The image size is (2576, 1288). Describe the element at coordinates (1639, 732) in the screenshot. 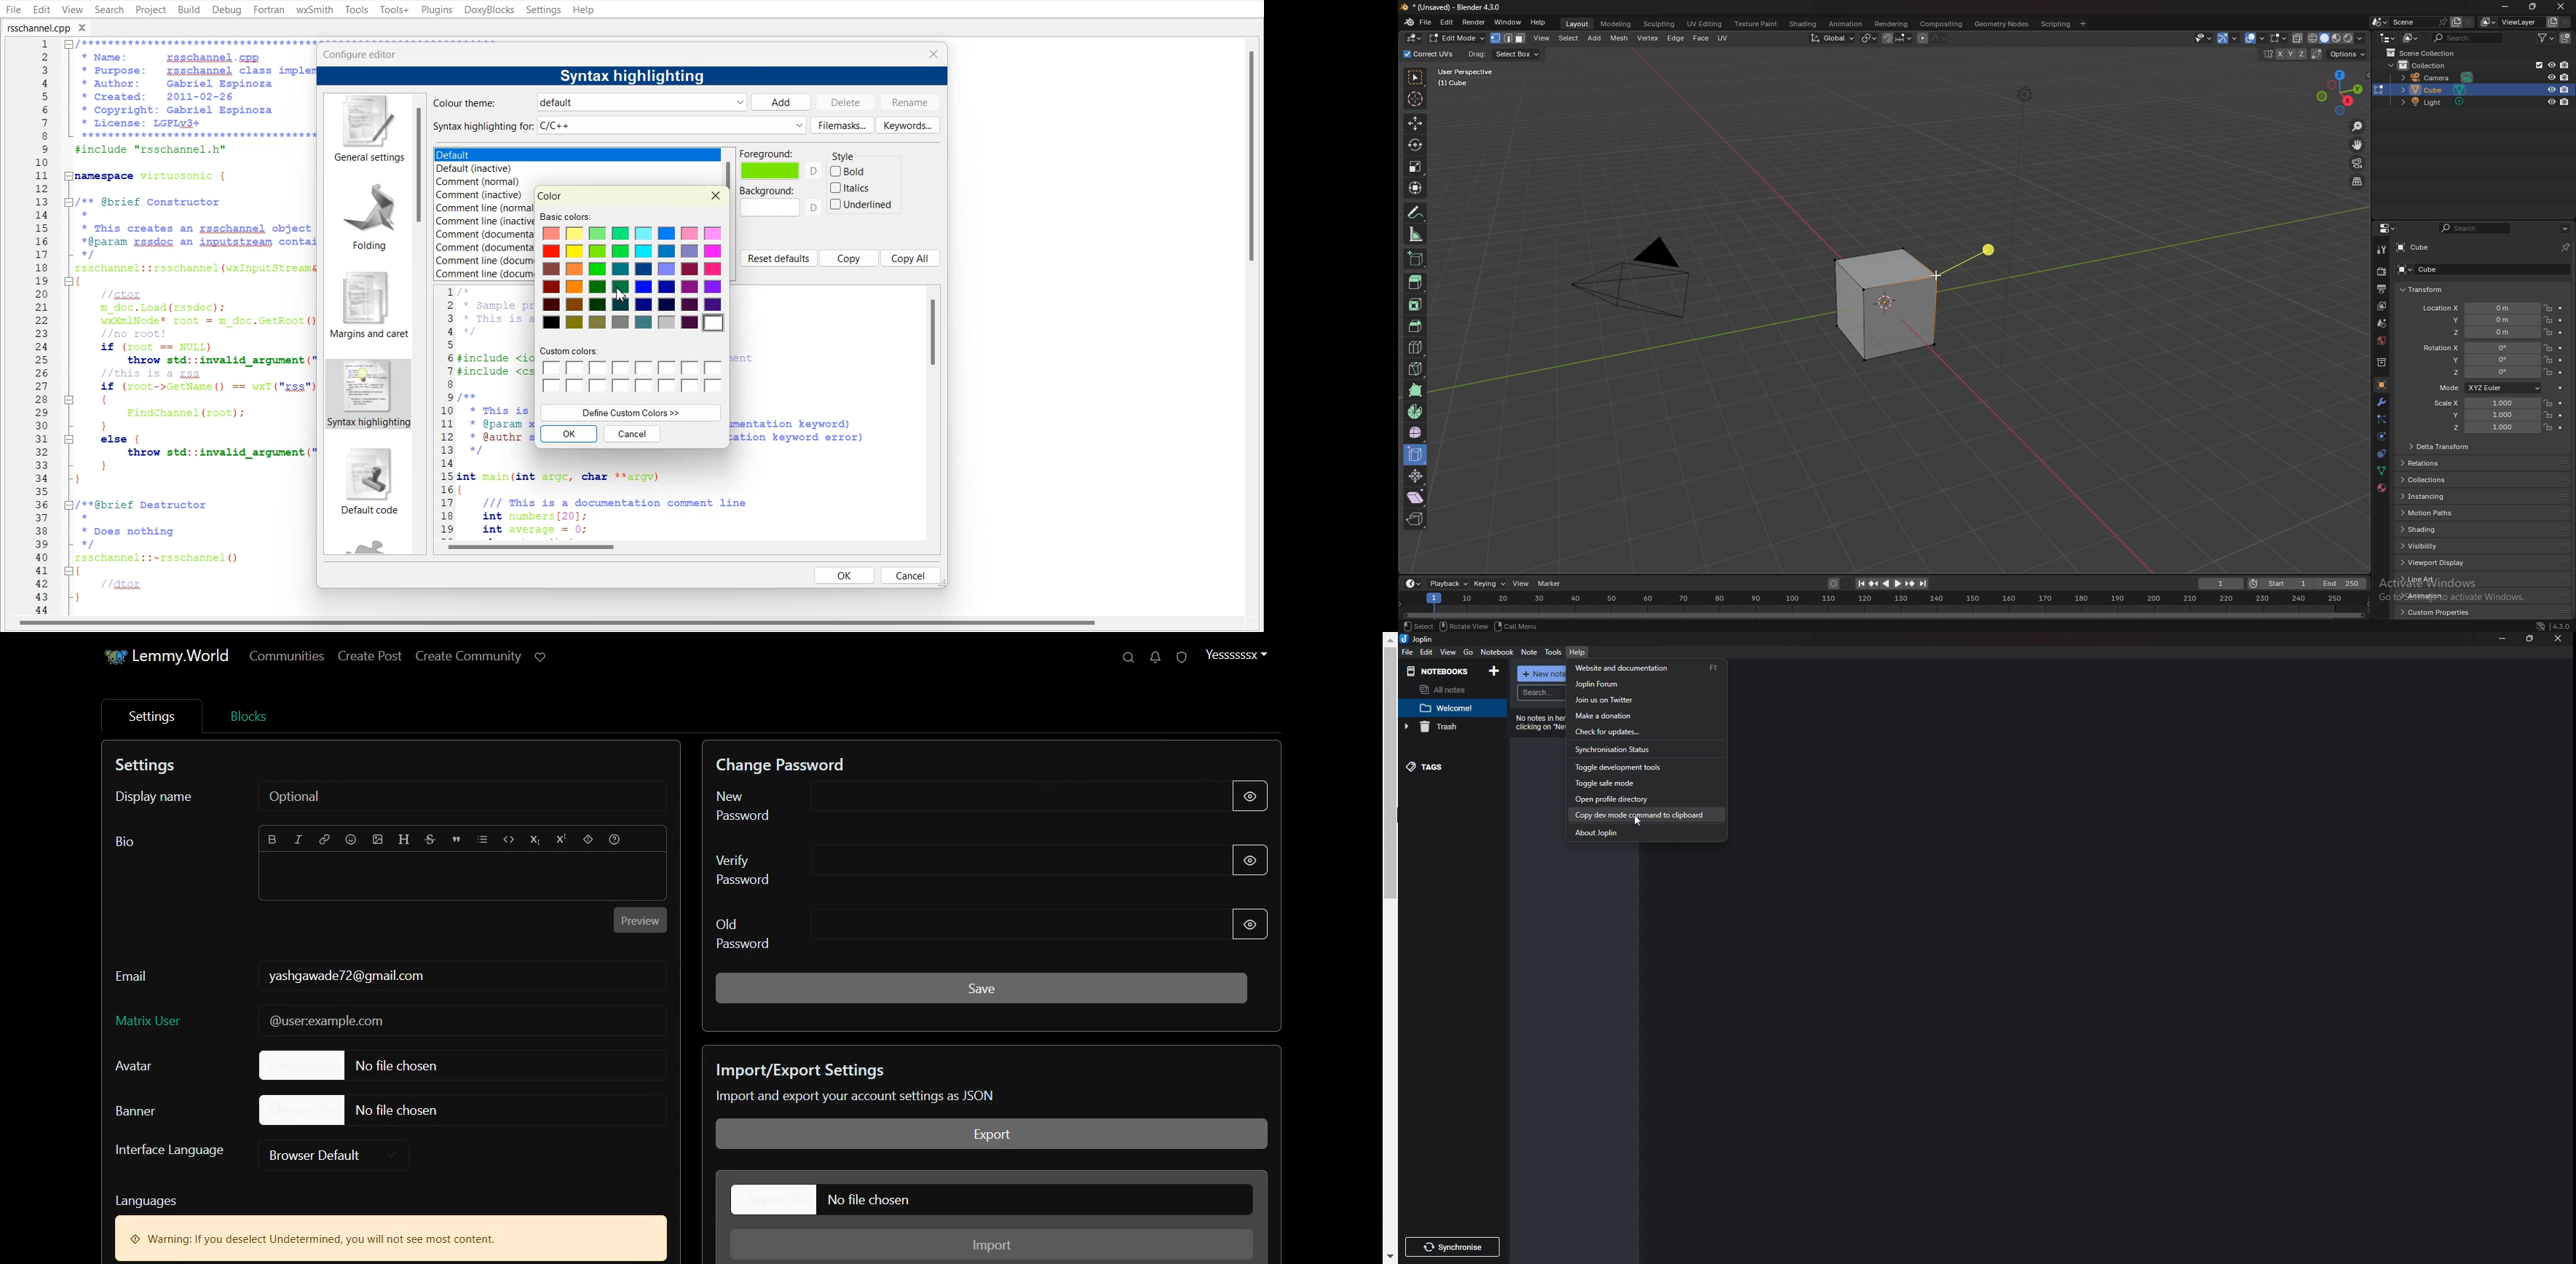

I see `Check for updates` at that location.